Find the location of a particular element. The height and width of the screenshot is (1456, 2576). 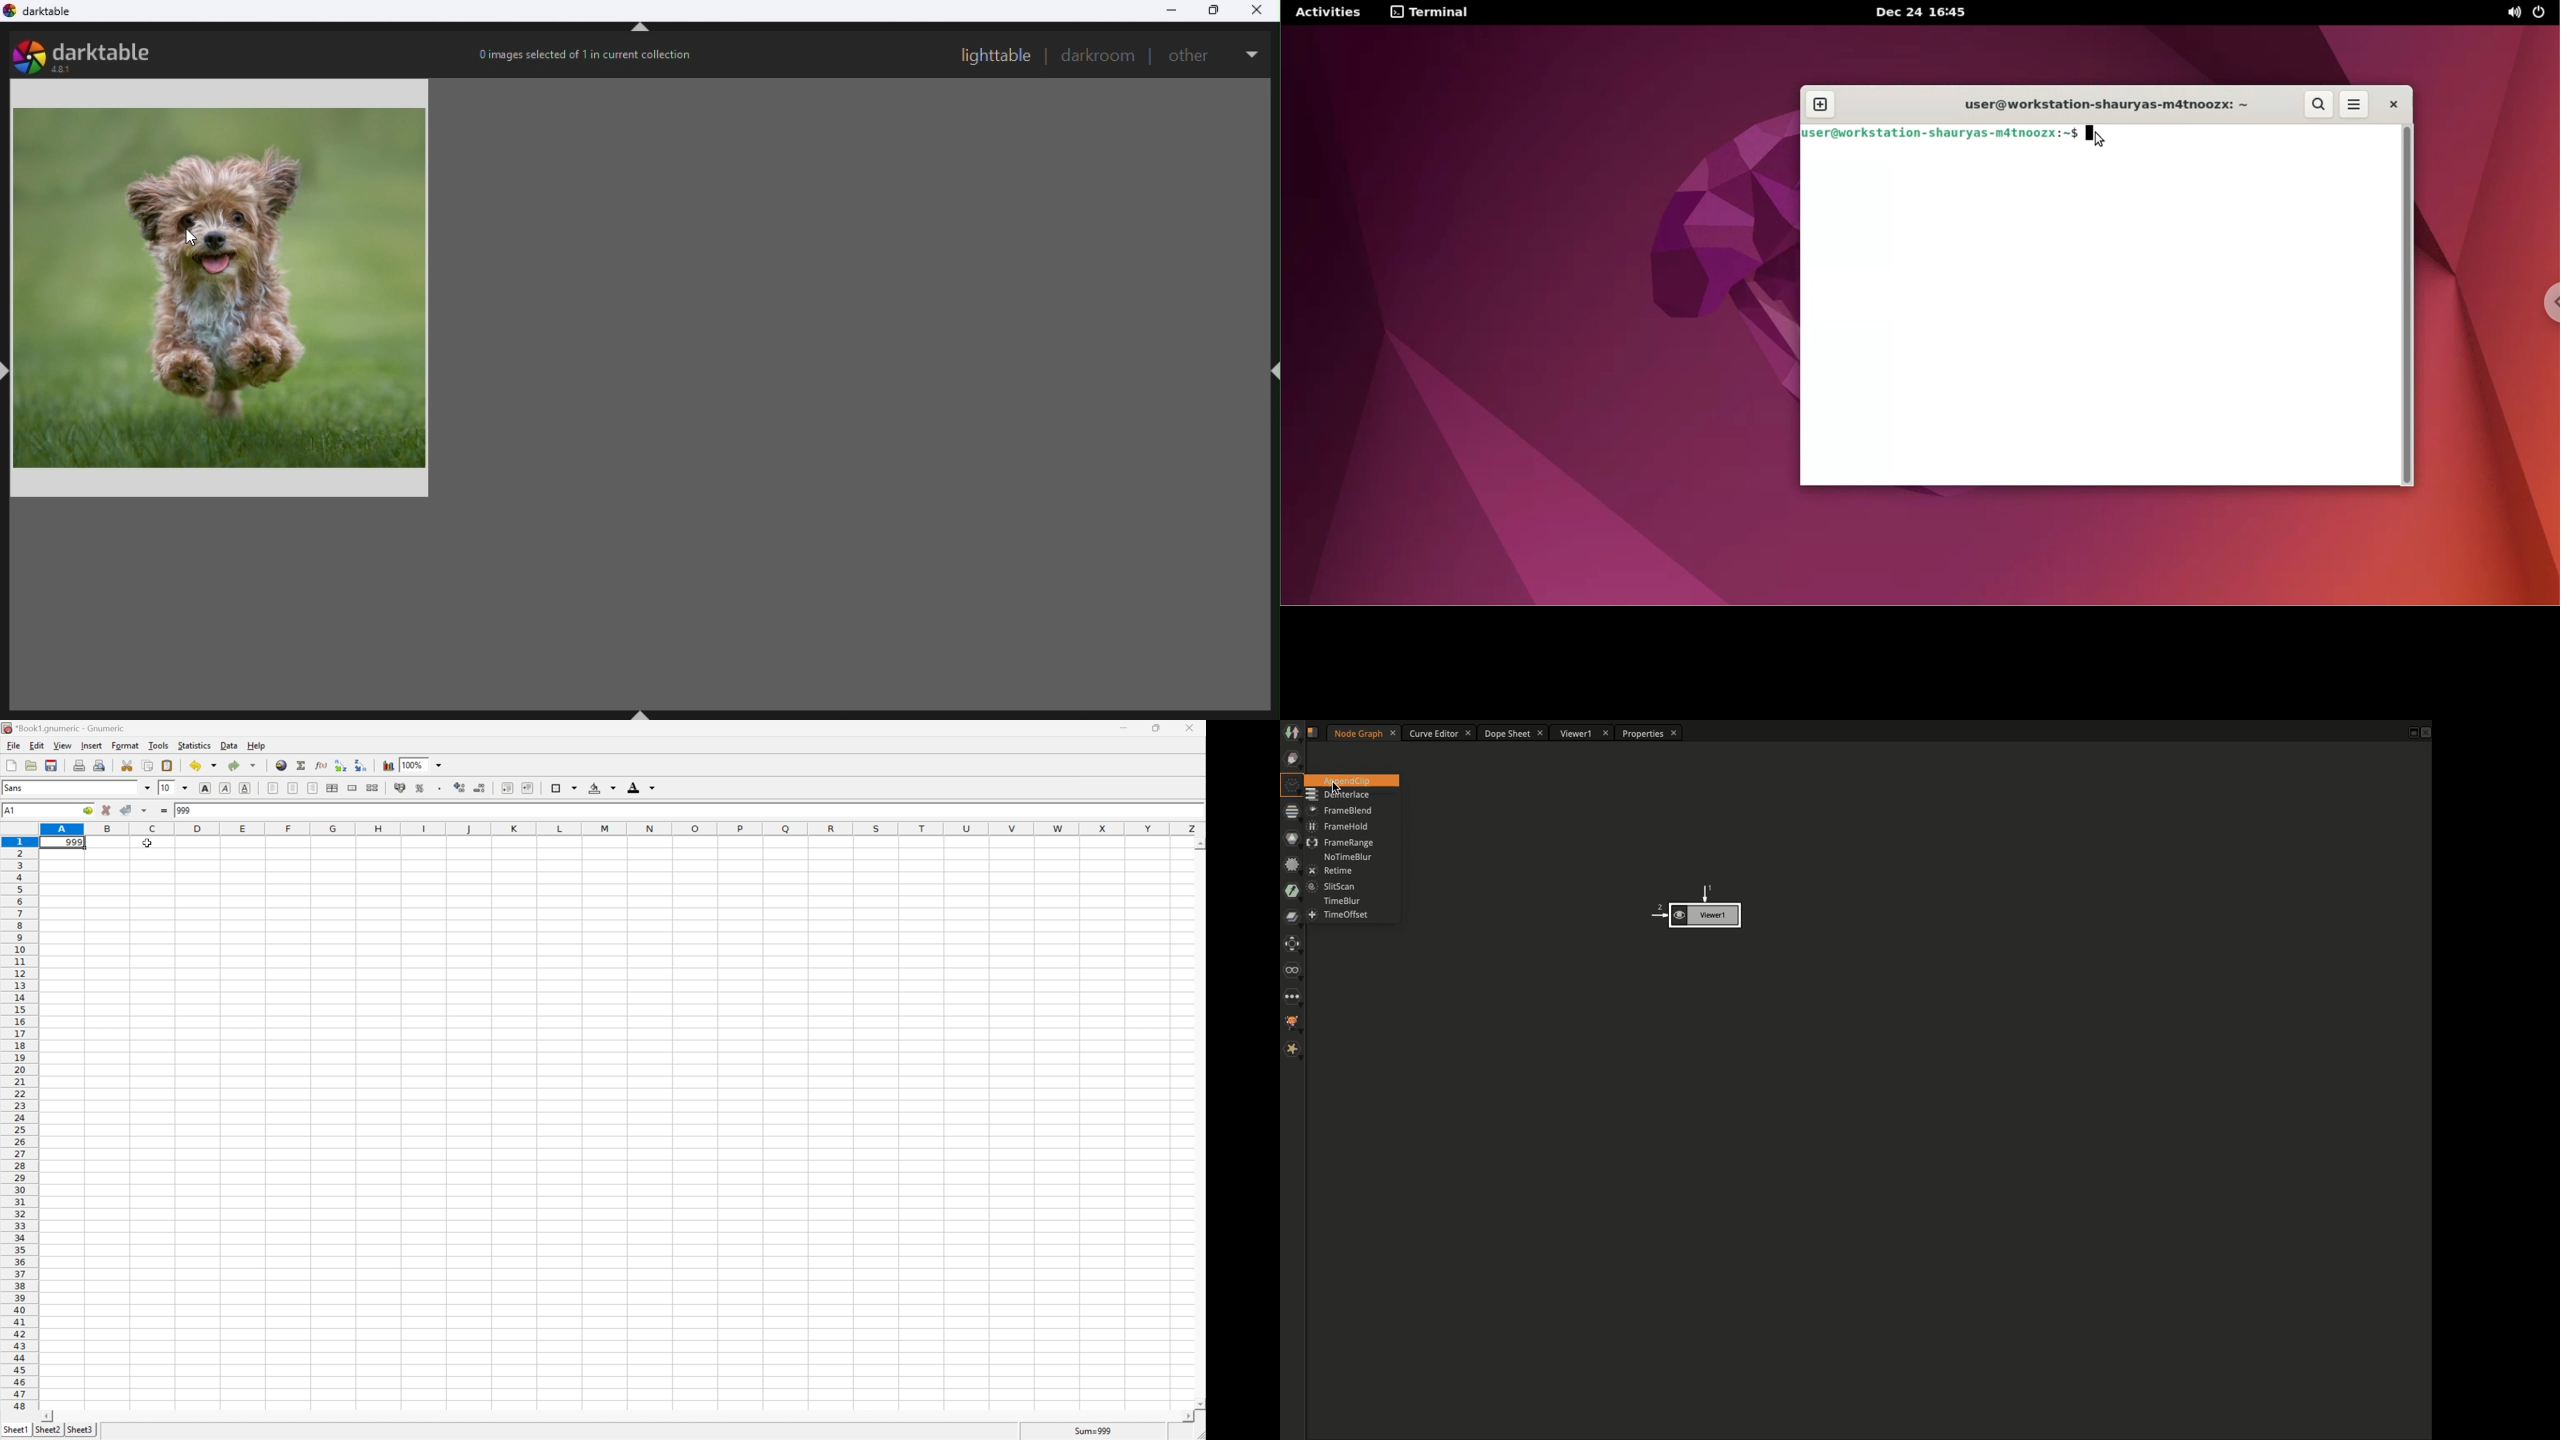

Dark table is located at coordinates (44, 13).